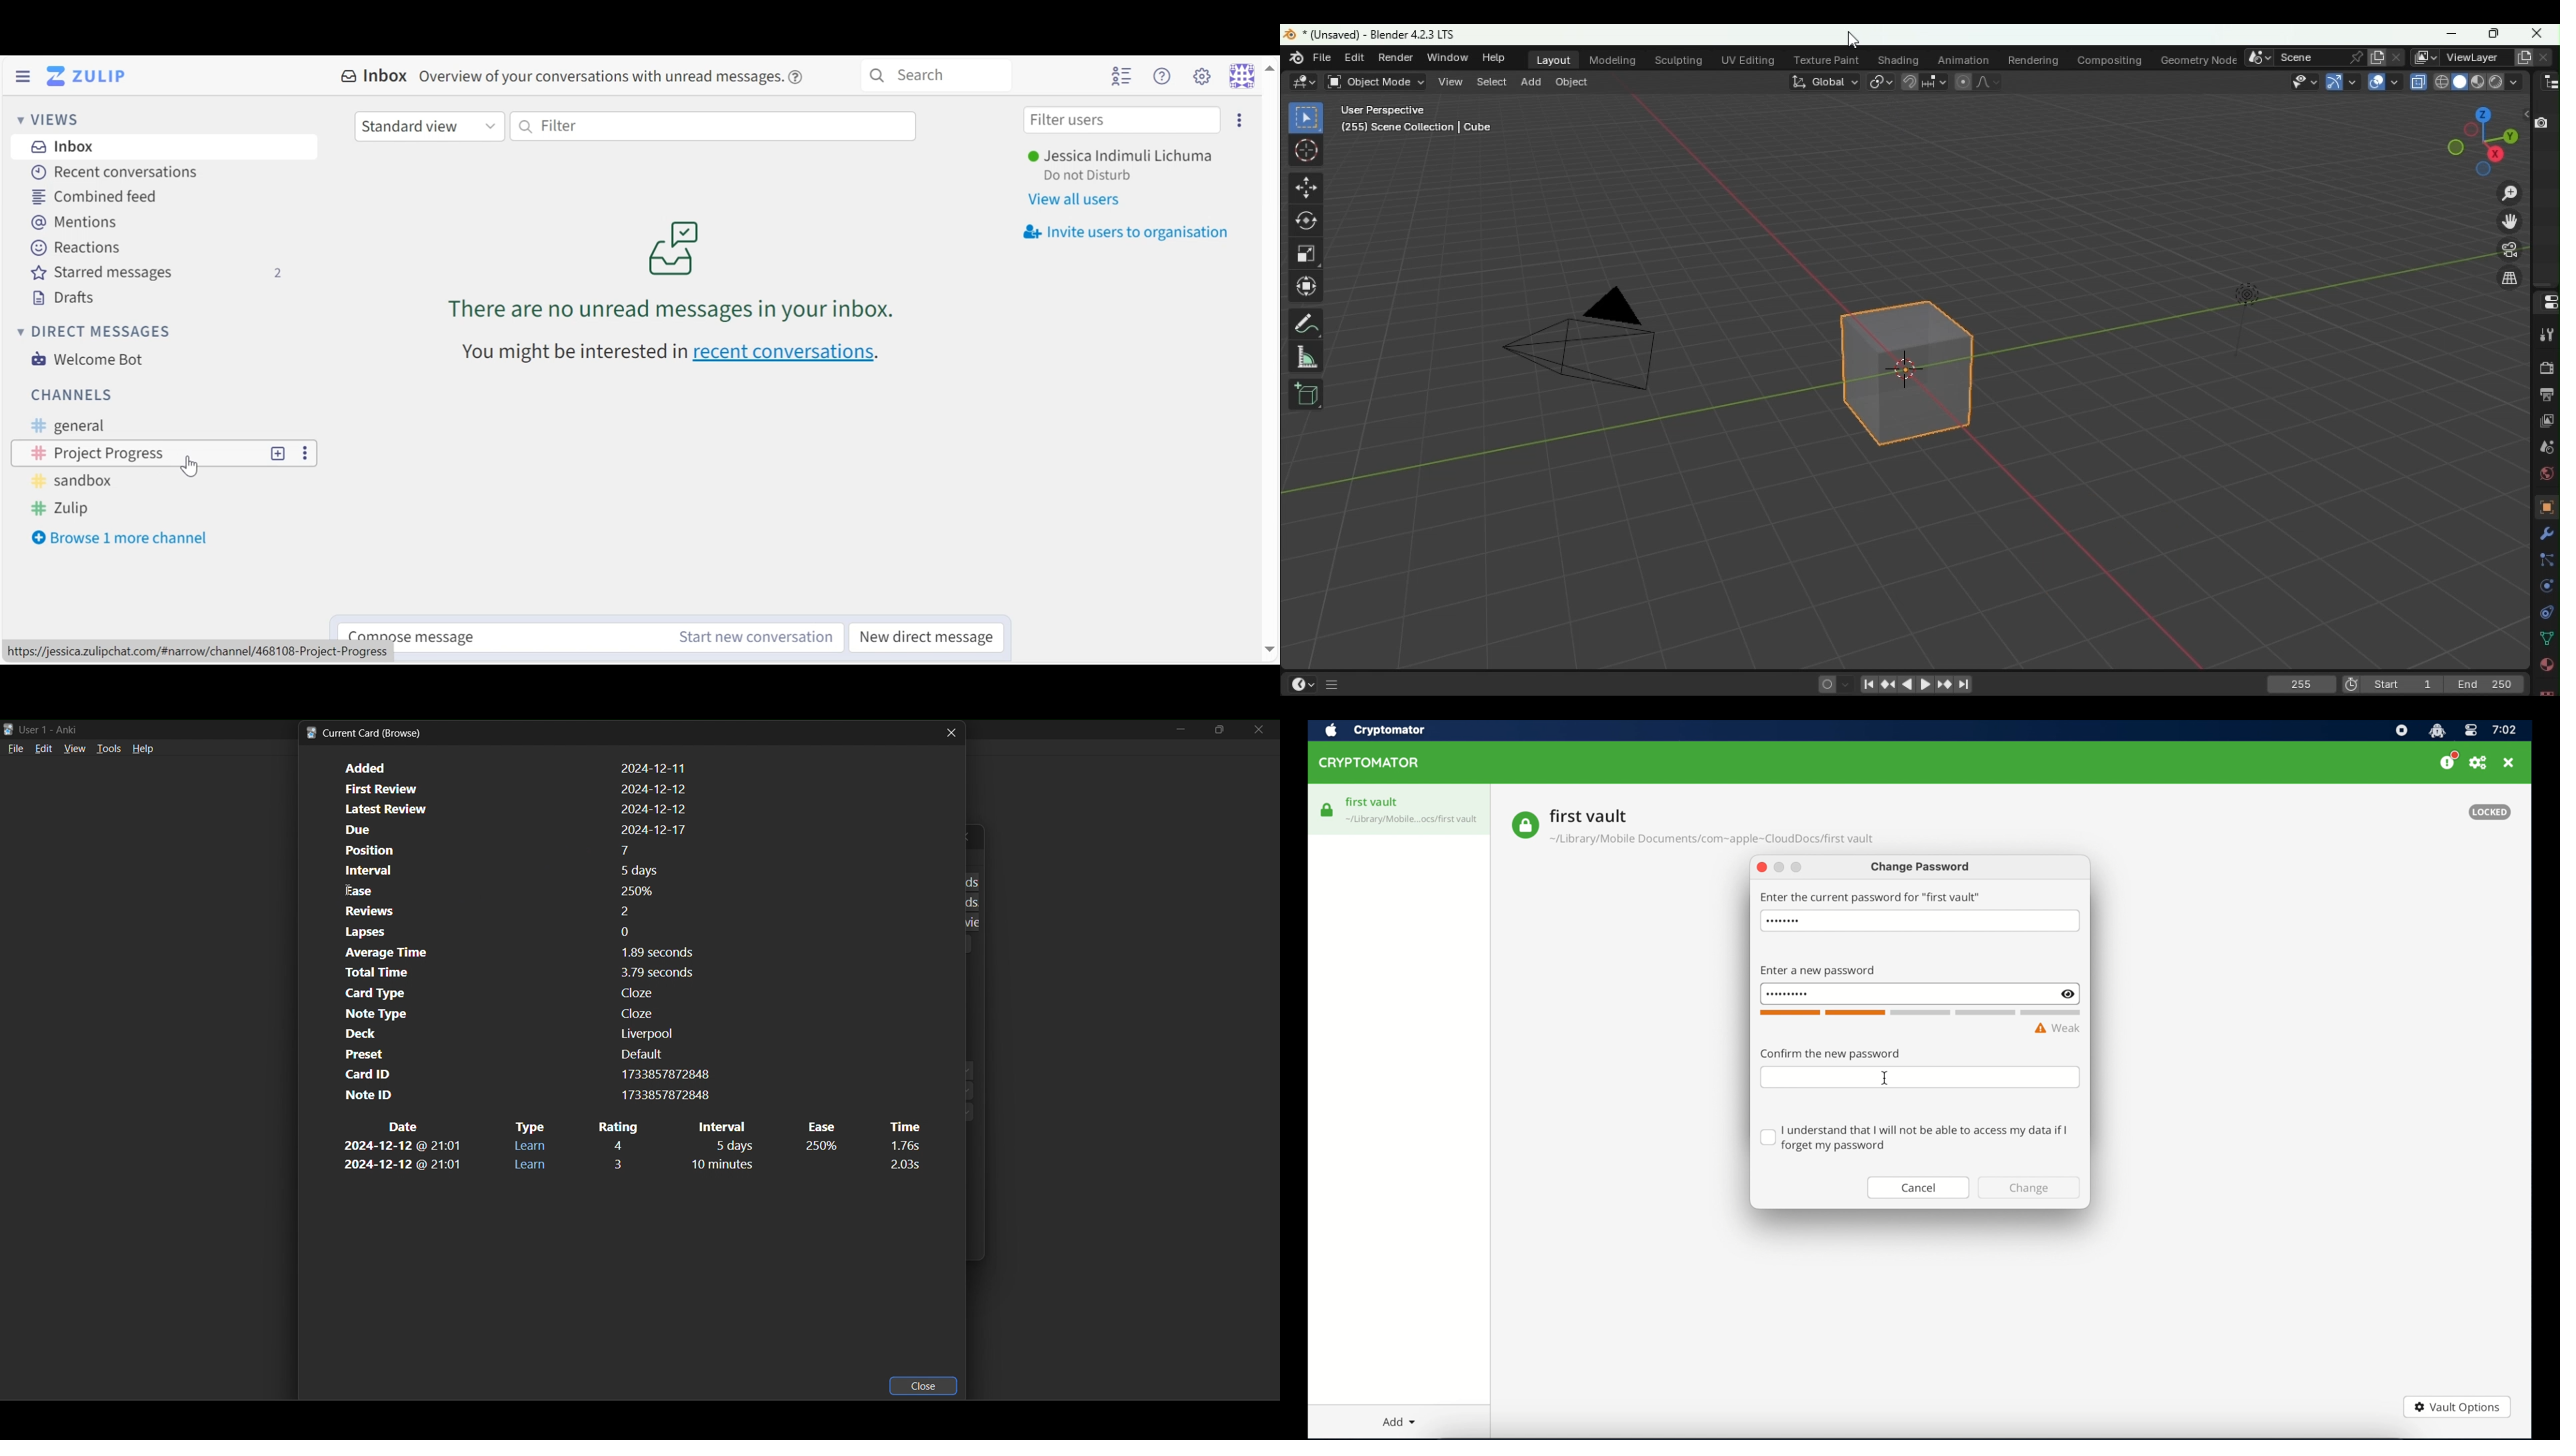 The height and width of the screenshot is (1456, 2576). What do you see at coordinates (531, 1165) in the screenshot?
I see `type` at bounding box center [531, 1165].